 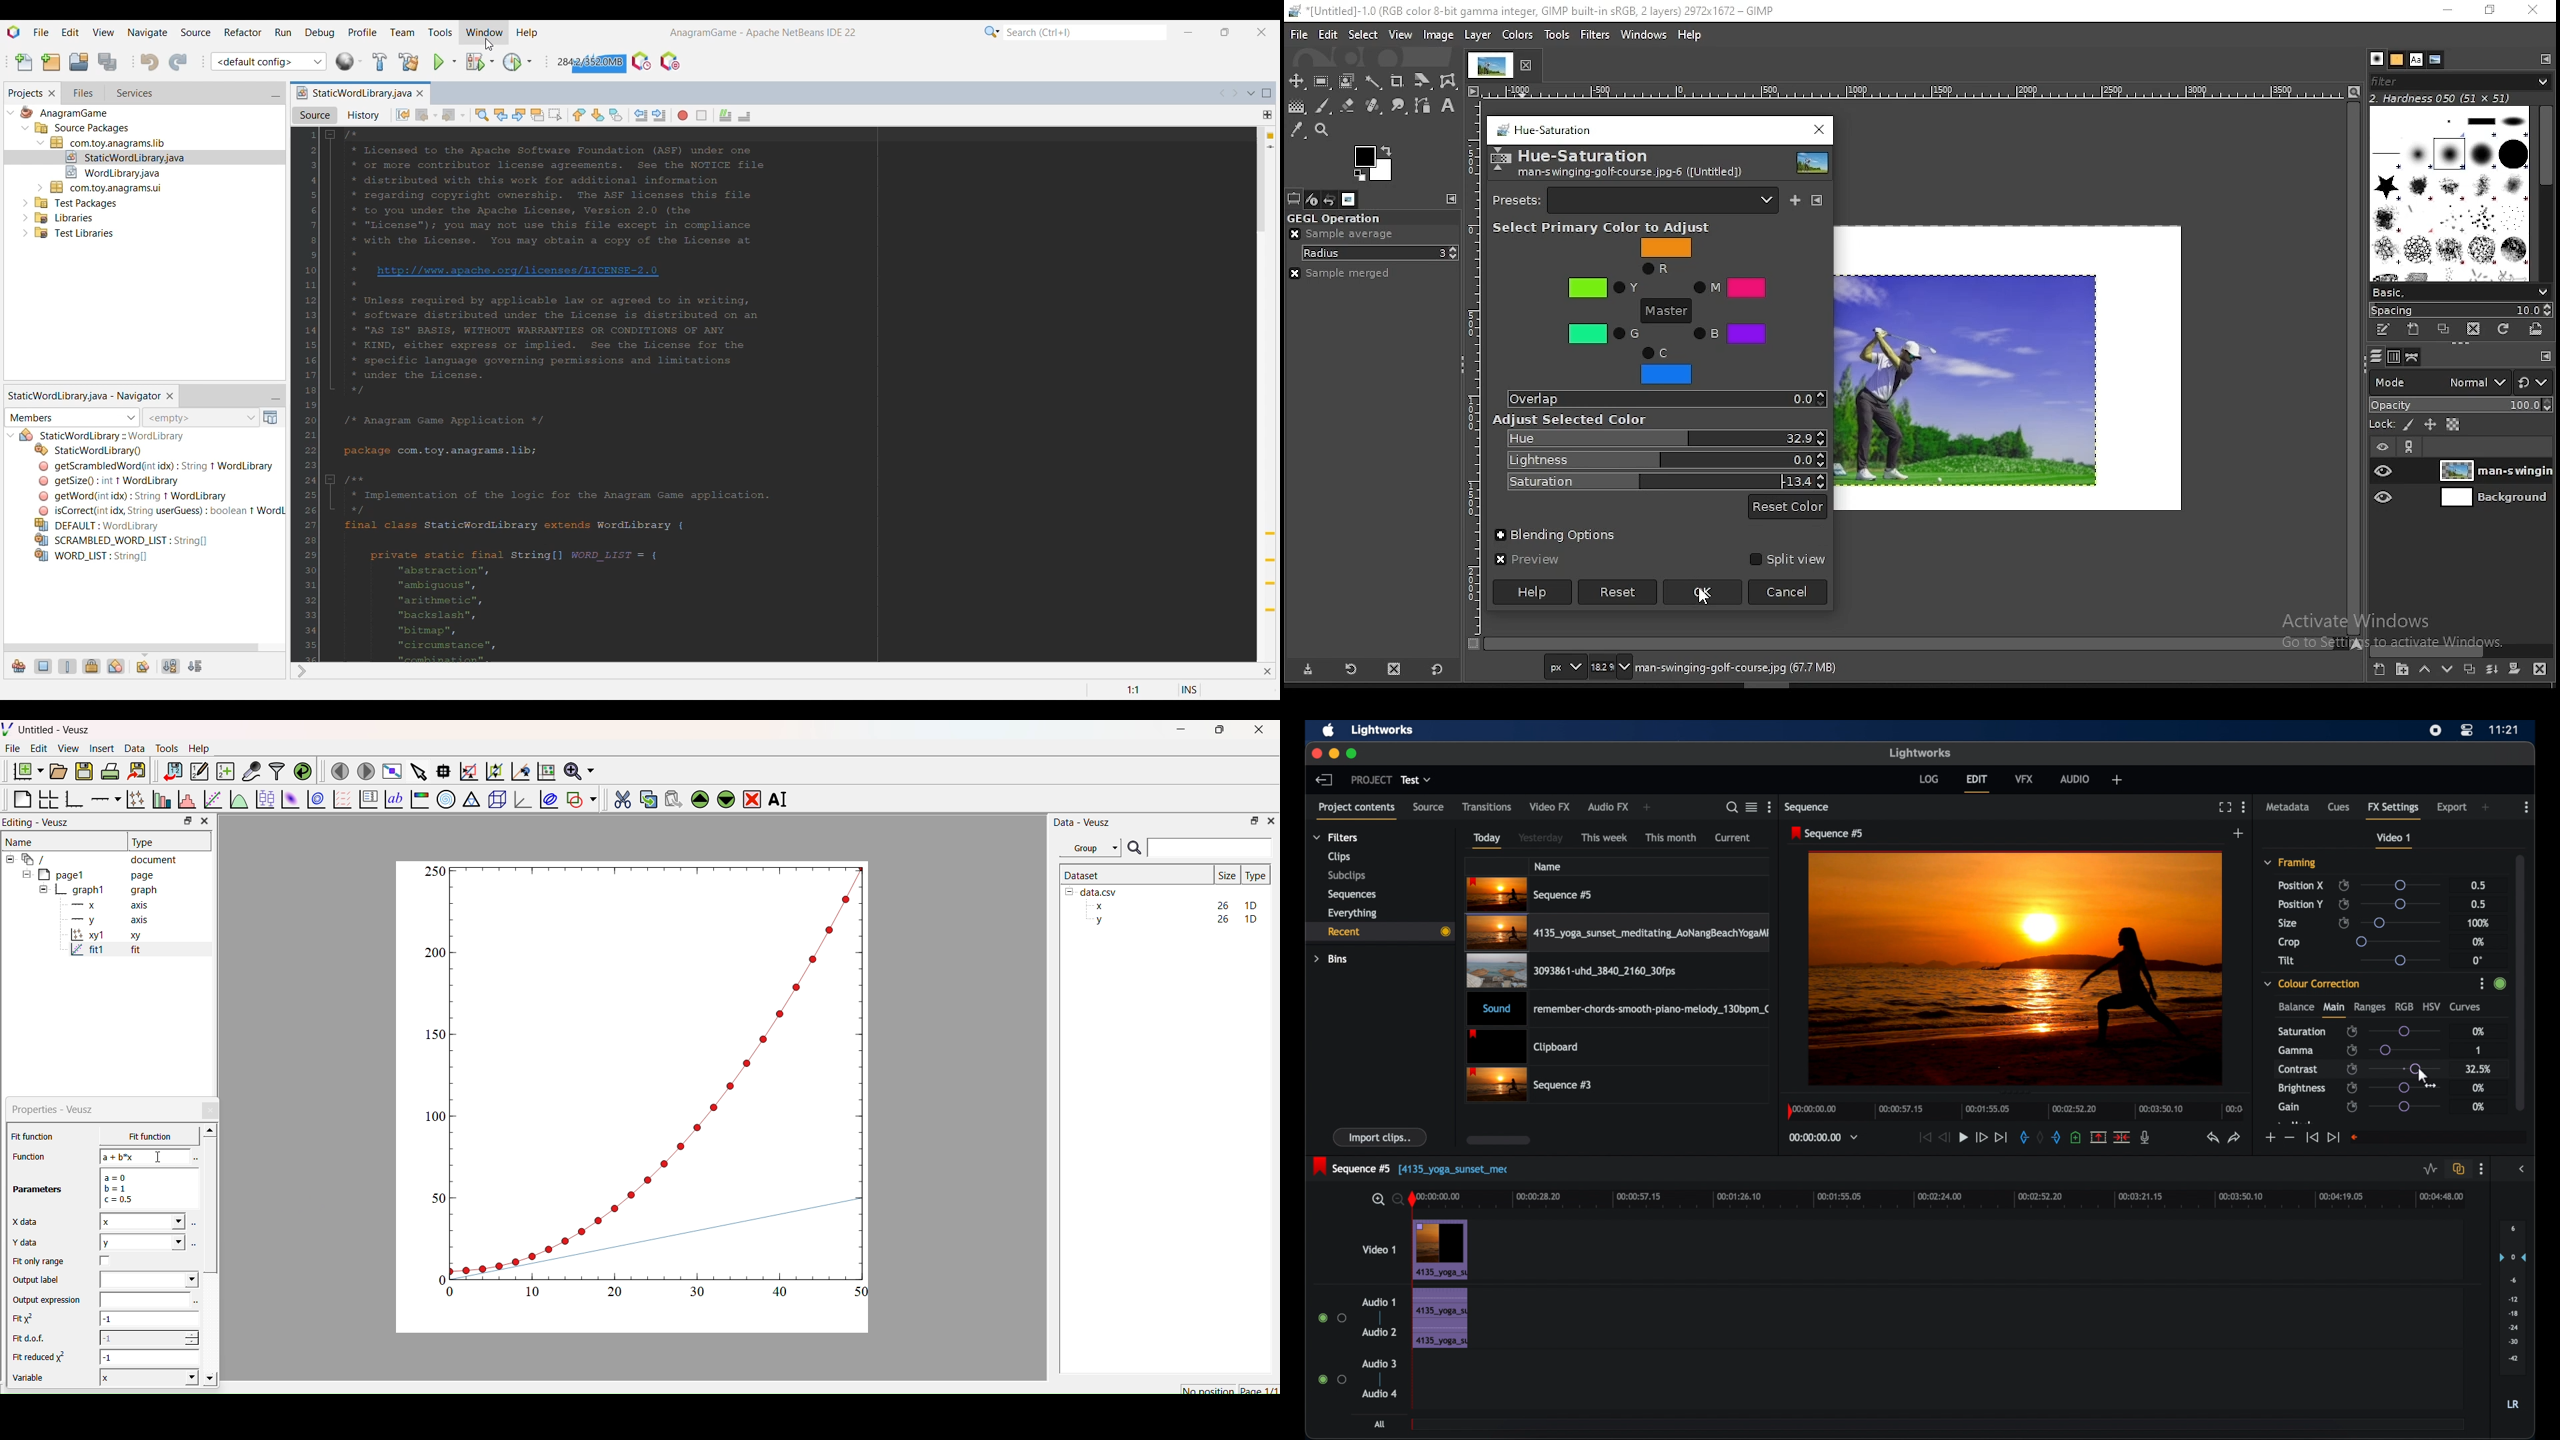 I want to click on man-swinging-golf-course.jpg (67.7 mb), so click(x=1738, y=669).